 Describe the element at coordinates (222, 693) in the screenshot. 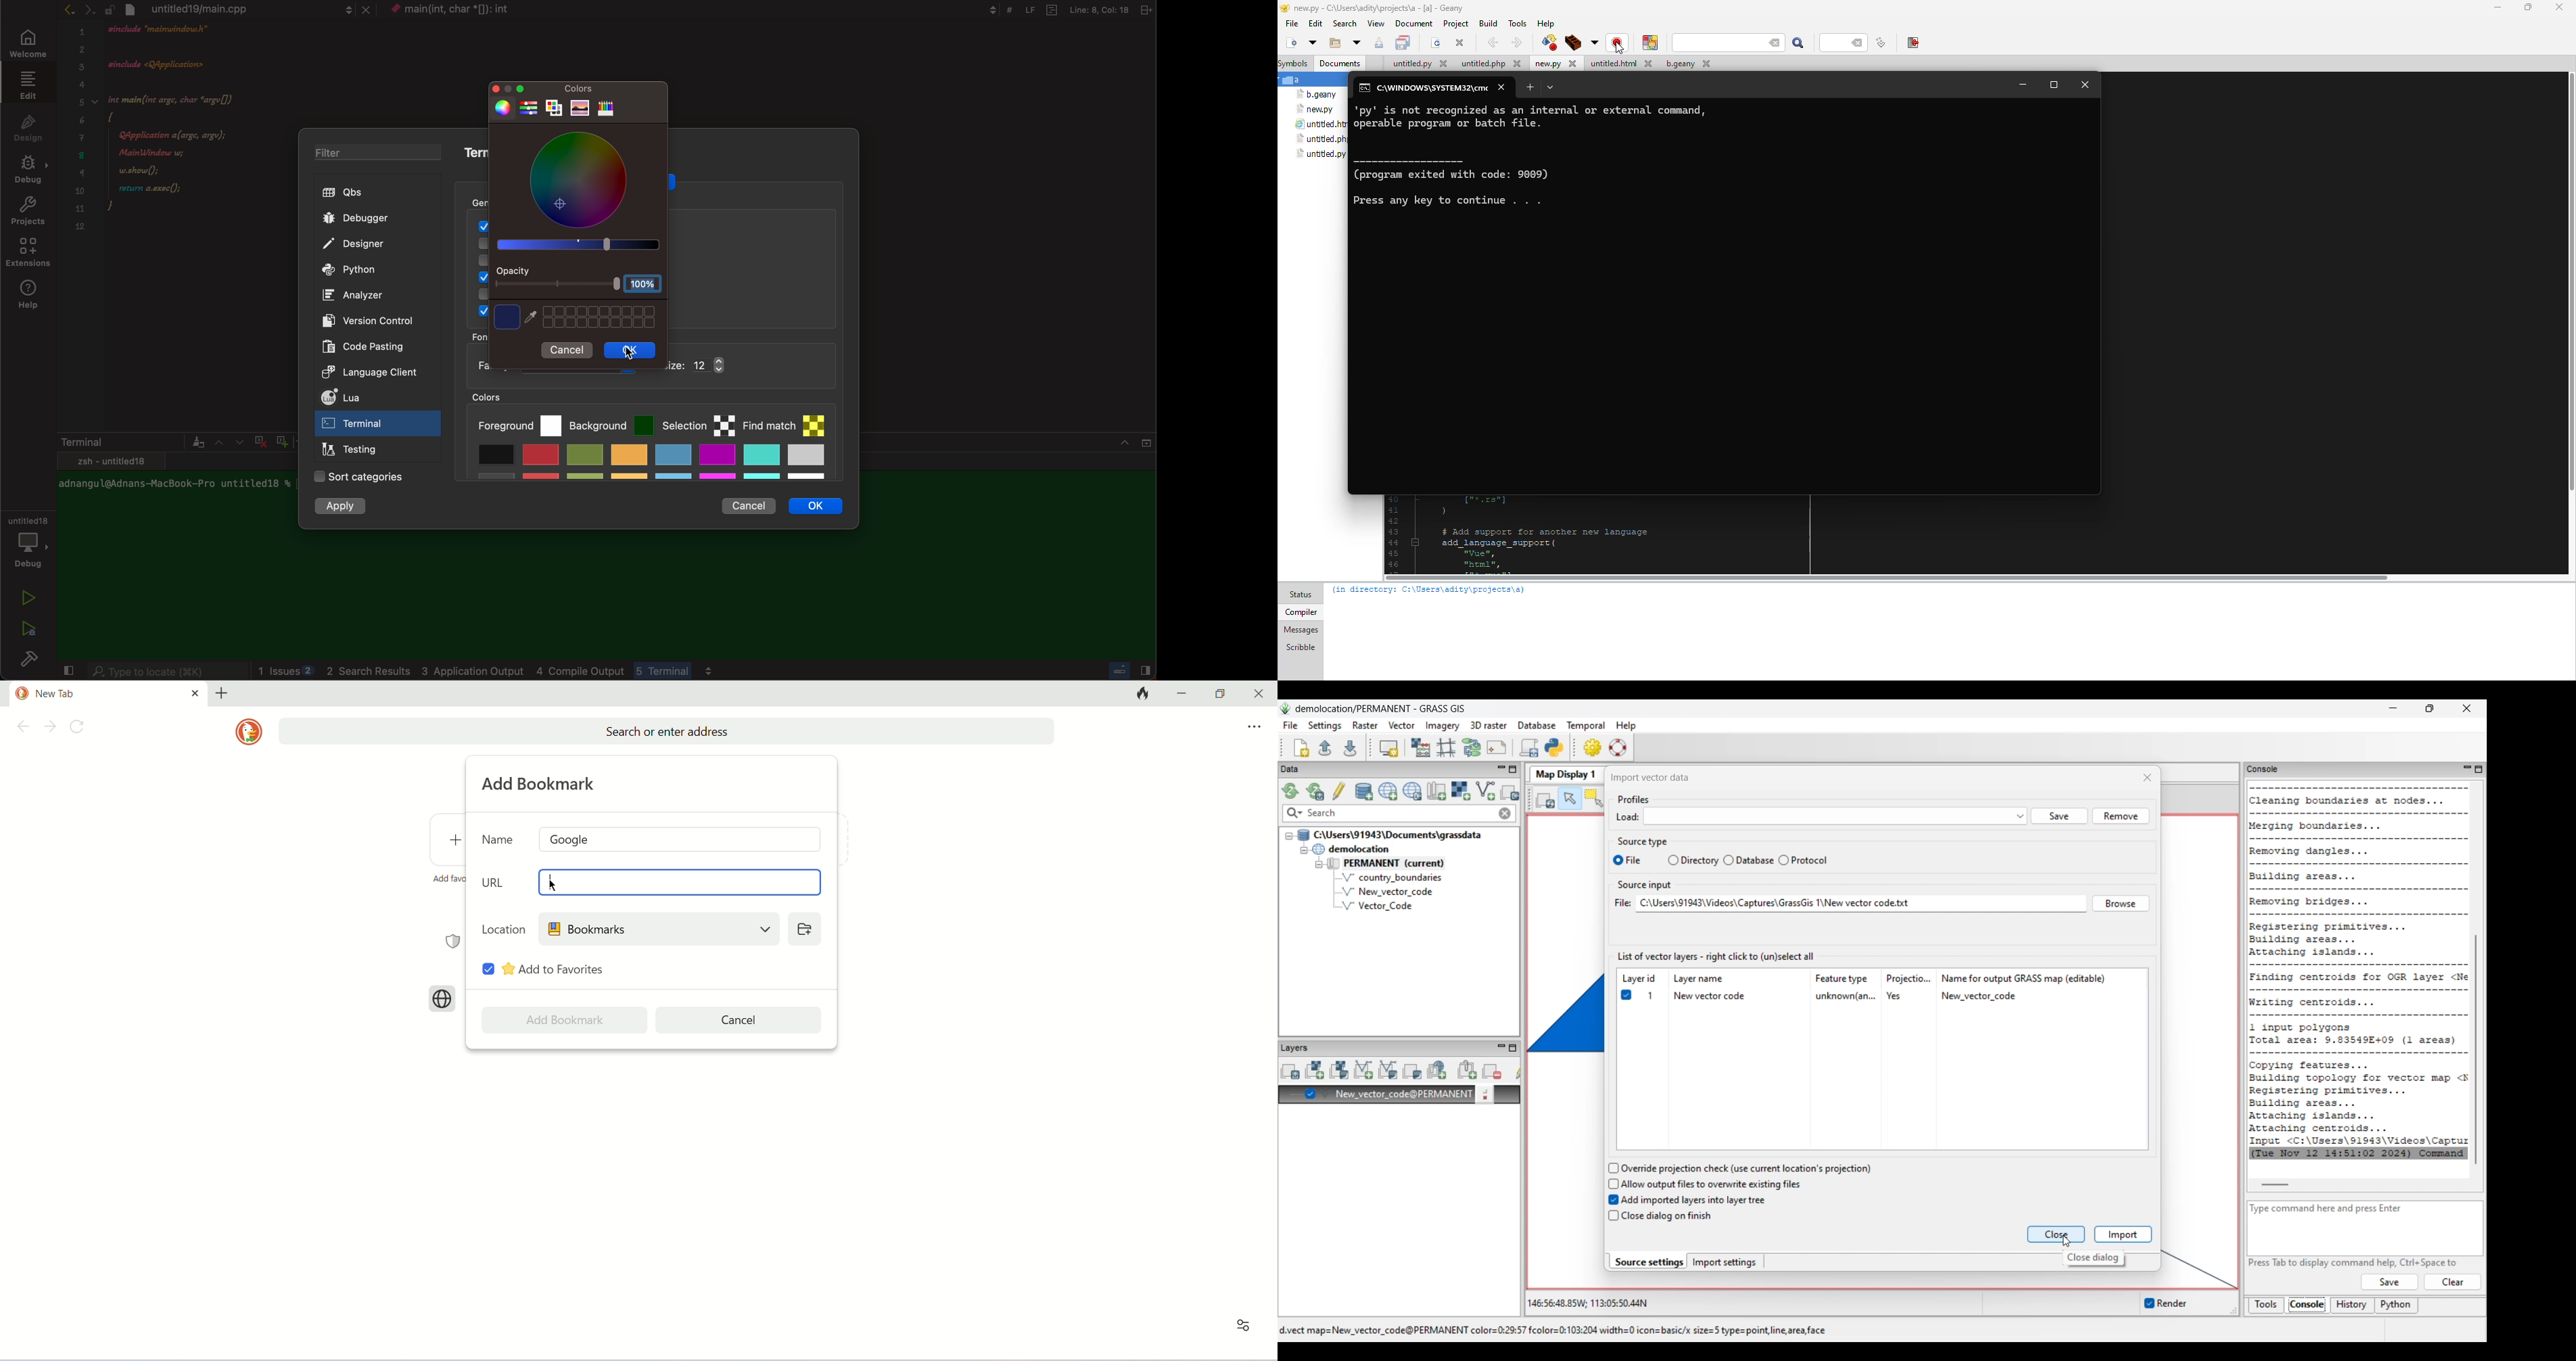

I see `new tab` at that location.